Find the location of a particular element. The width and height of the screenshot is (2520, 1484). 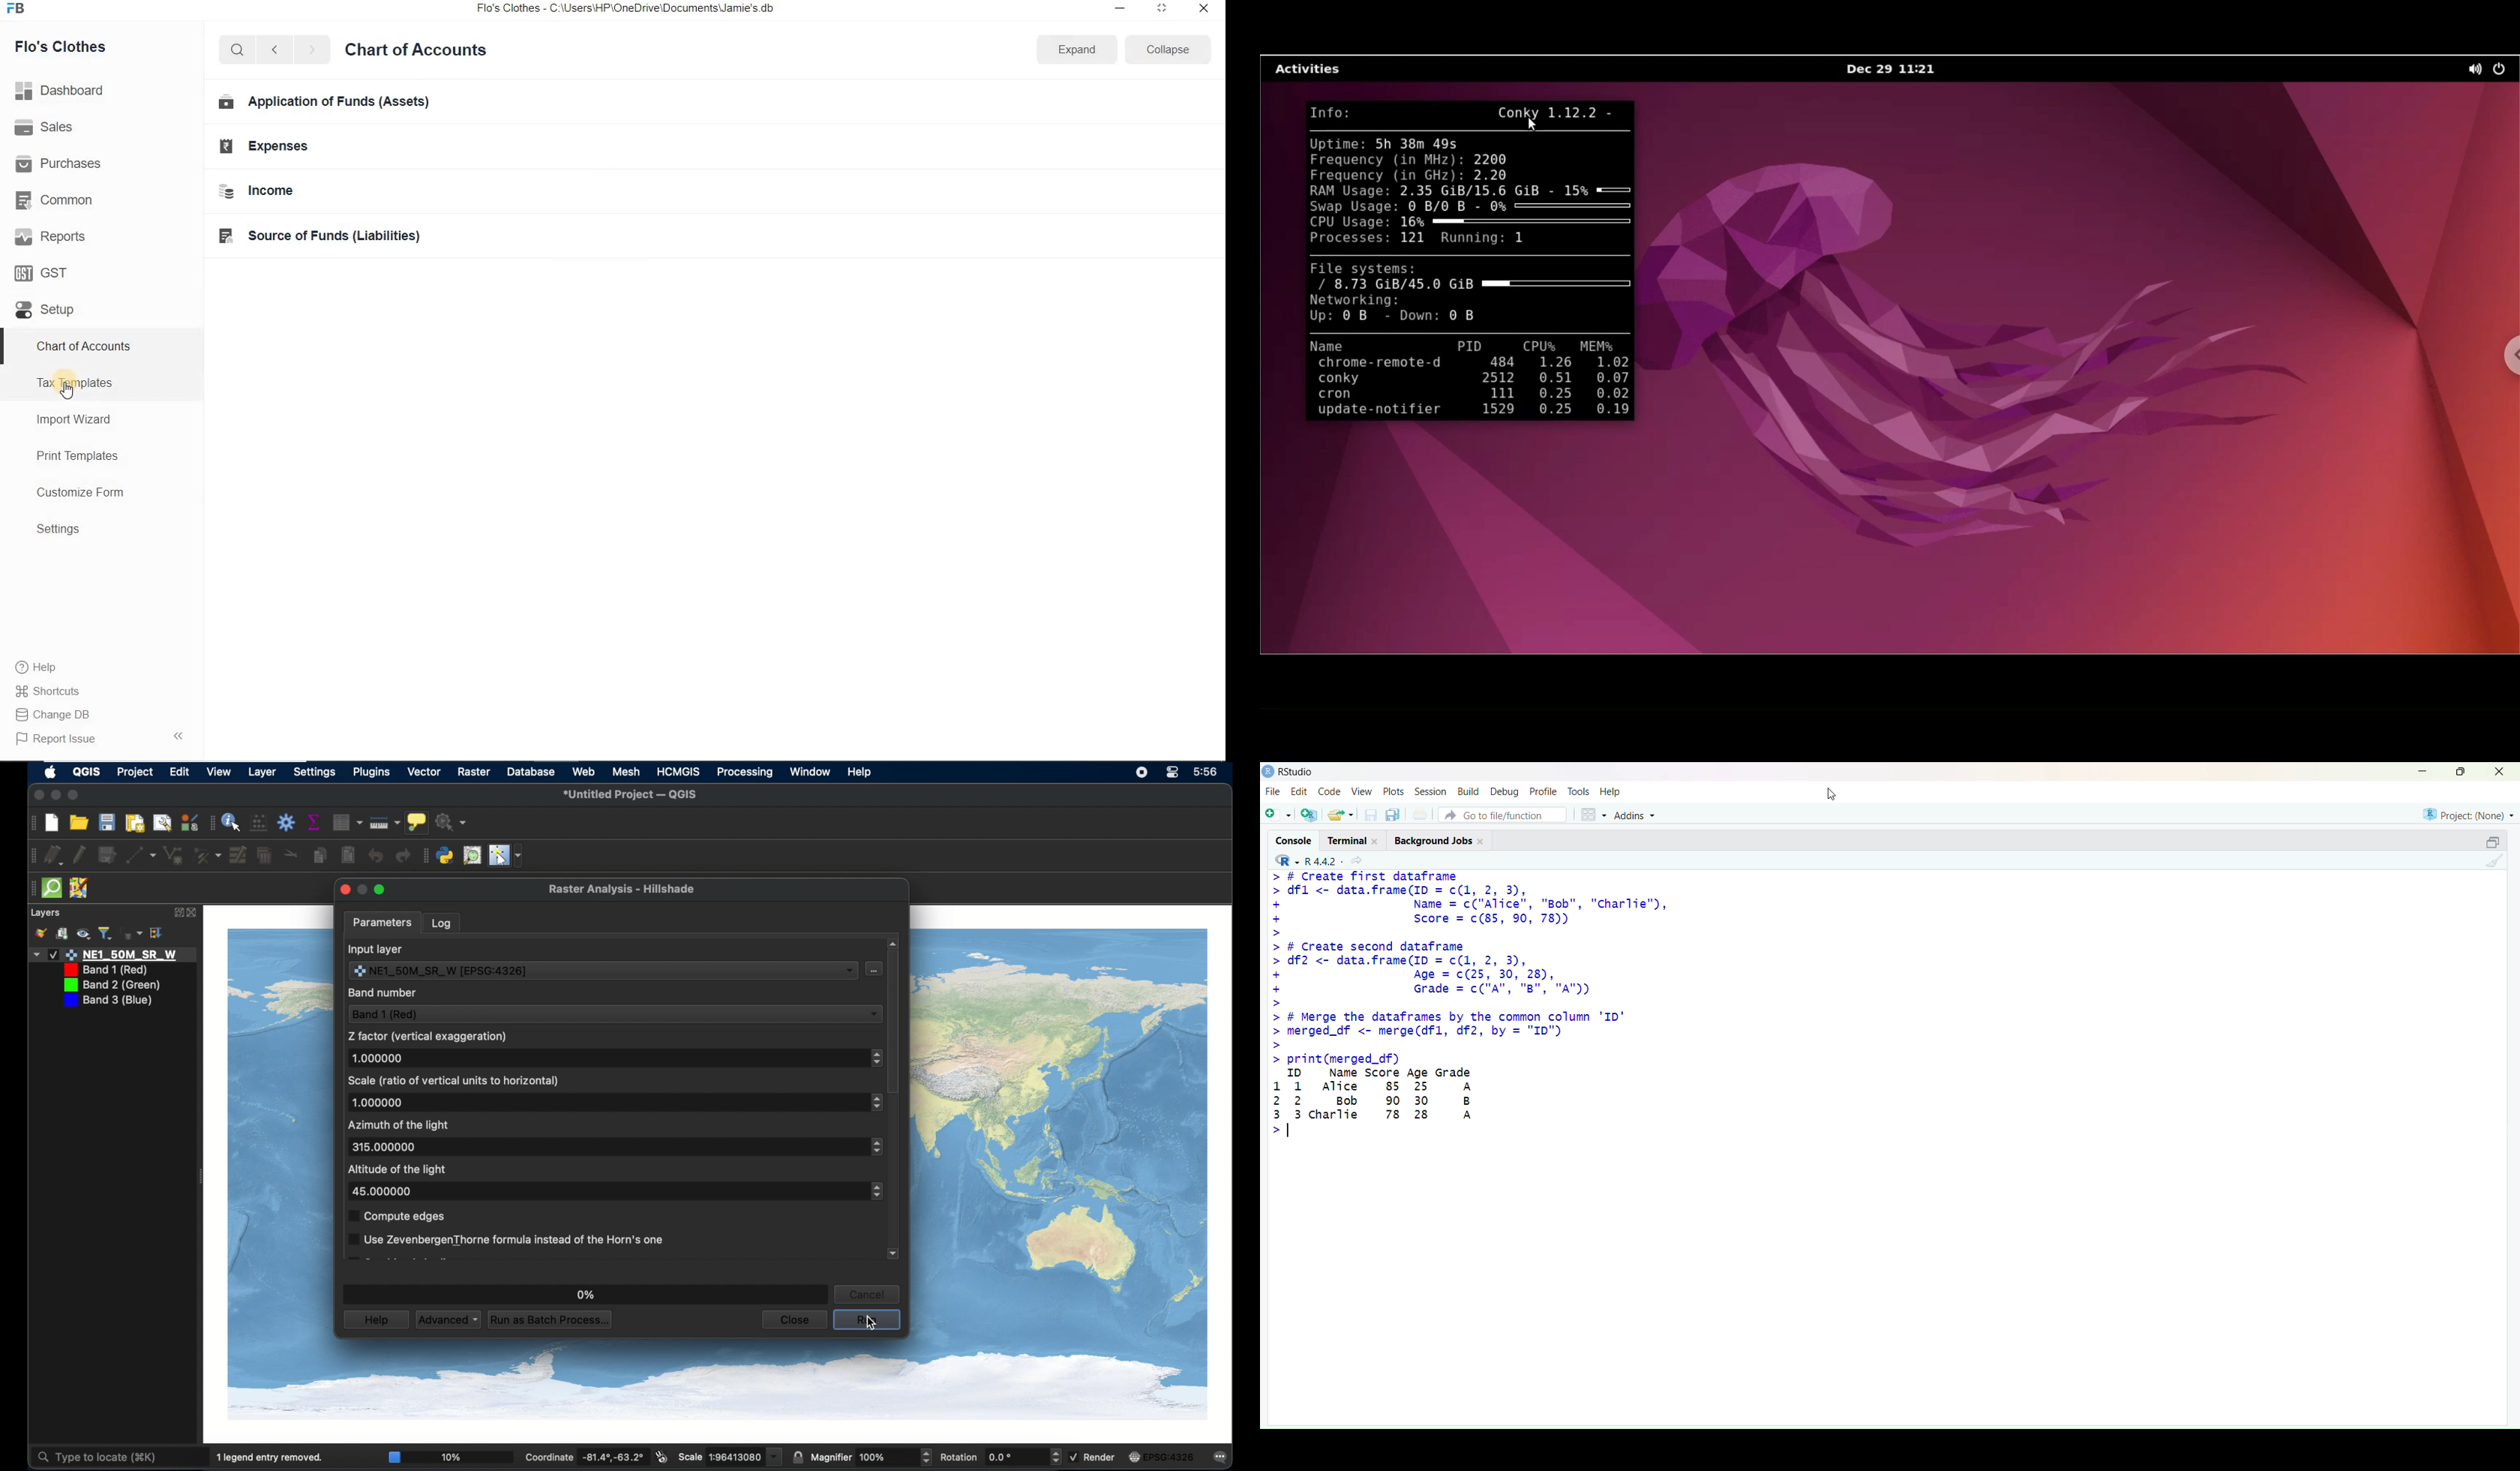

Forward is located at coordinates (313, 50).